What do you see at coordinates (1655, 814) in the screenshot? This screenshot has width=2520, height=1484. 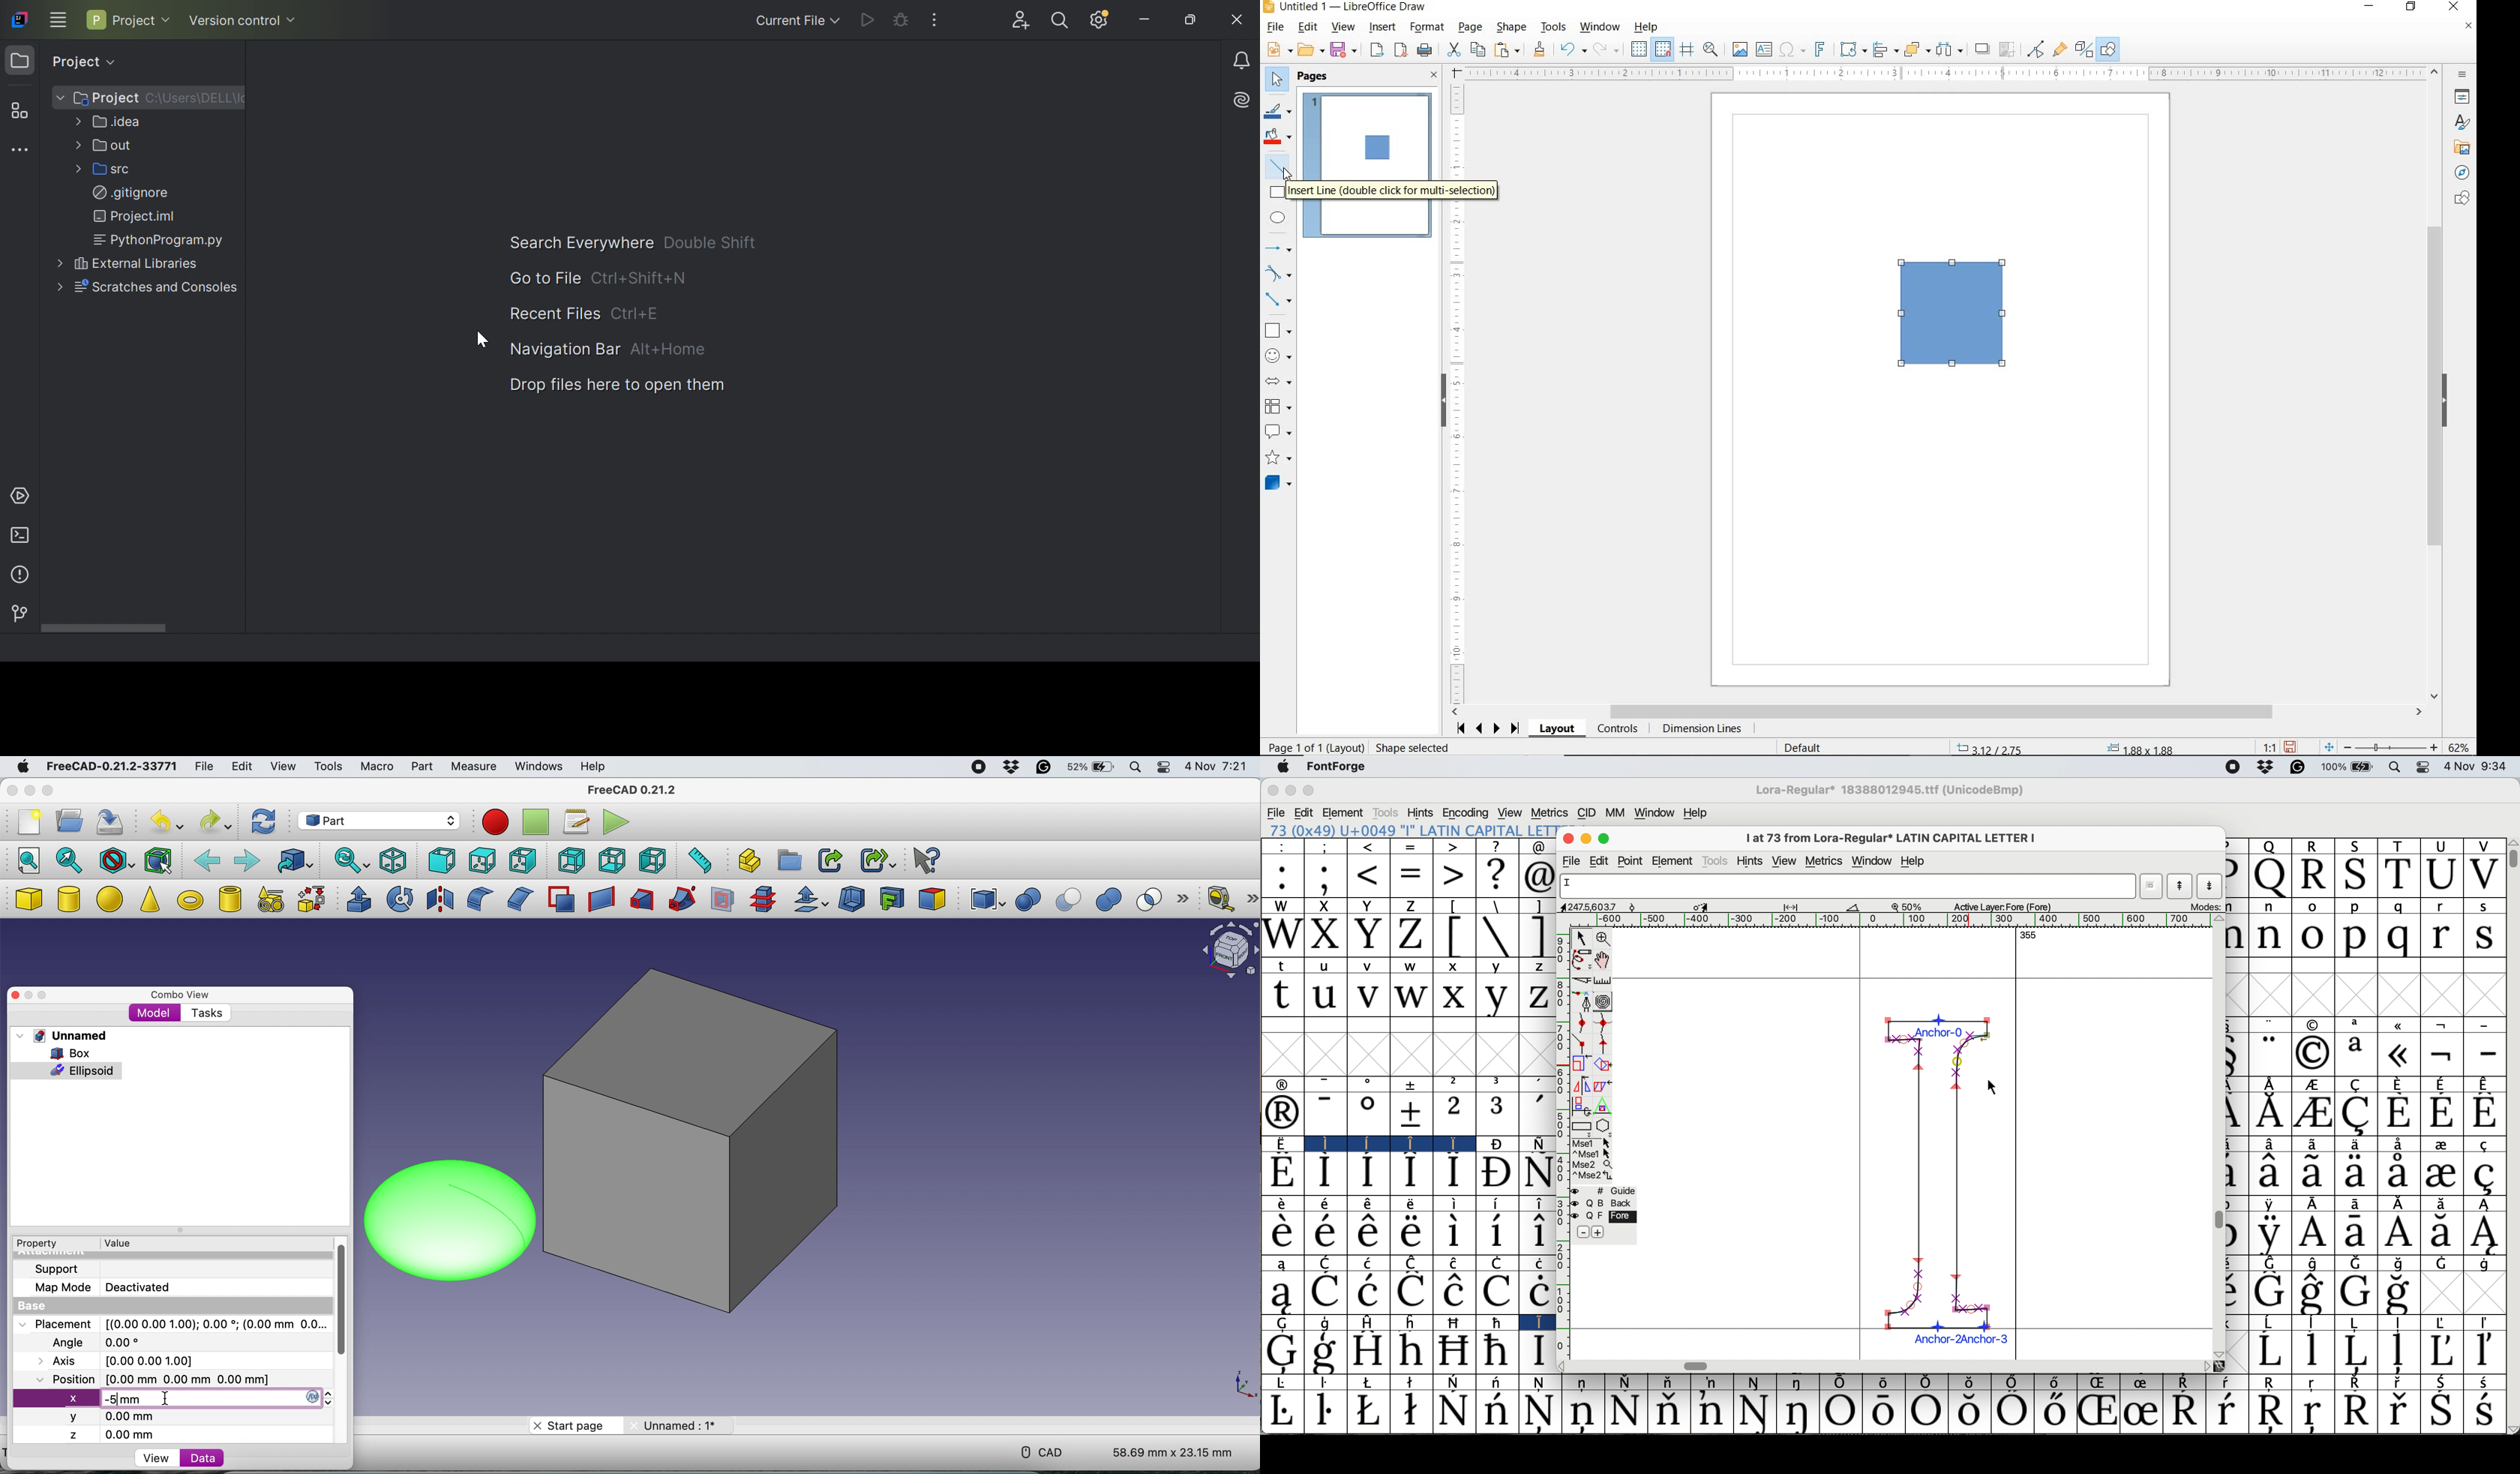 I see `window` at bounding box center [1655, 814].